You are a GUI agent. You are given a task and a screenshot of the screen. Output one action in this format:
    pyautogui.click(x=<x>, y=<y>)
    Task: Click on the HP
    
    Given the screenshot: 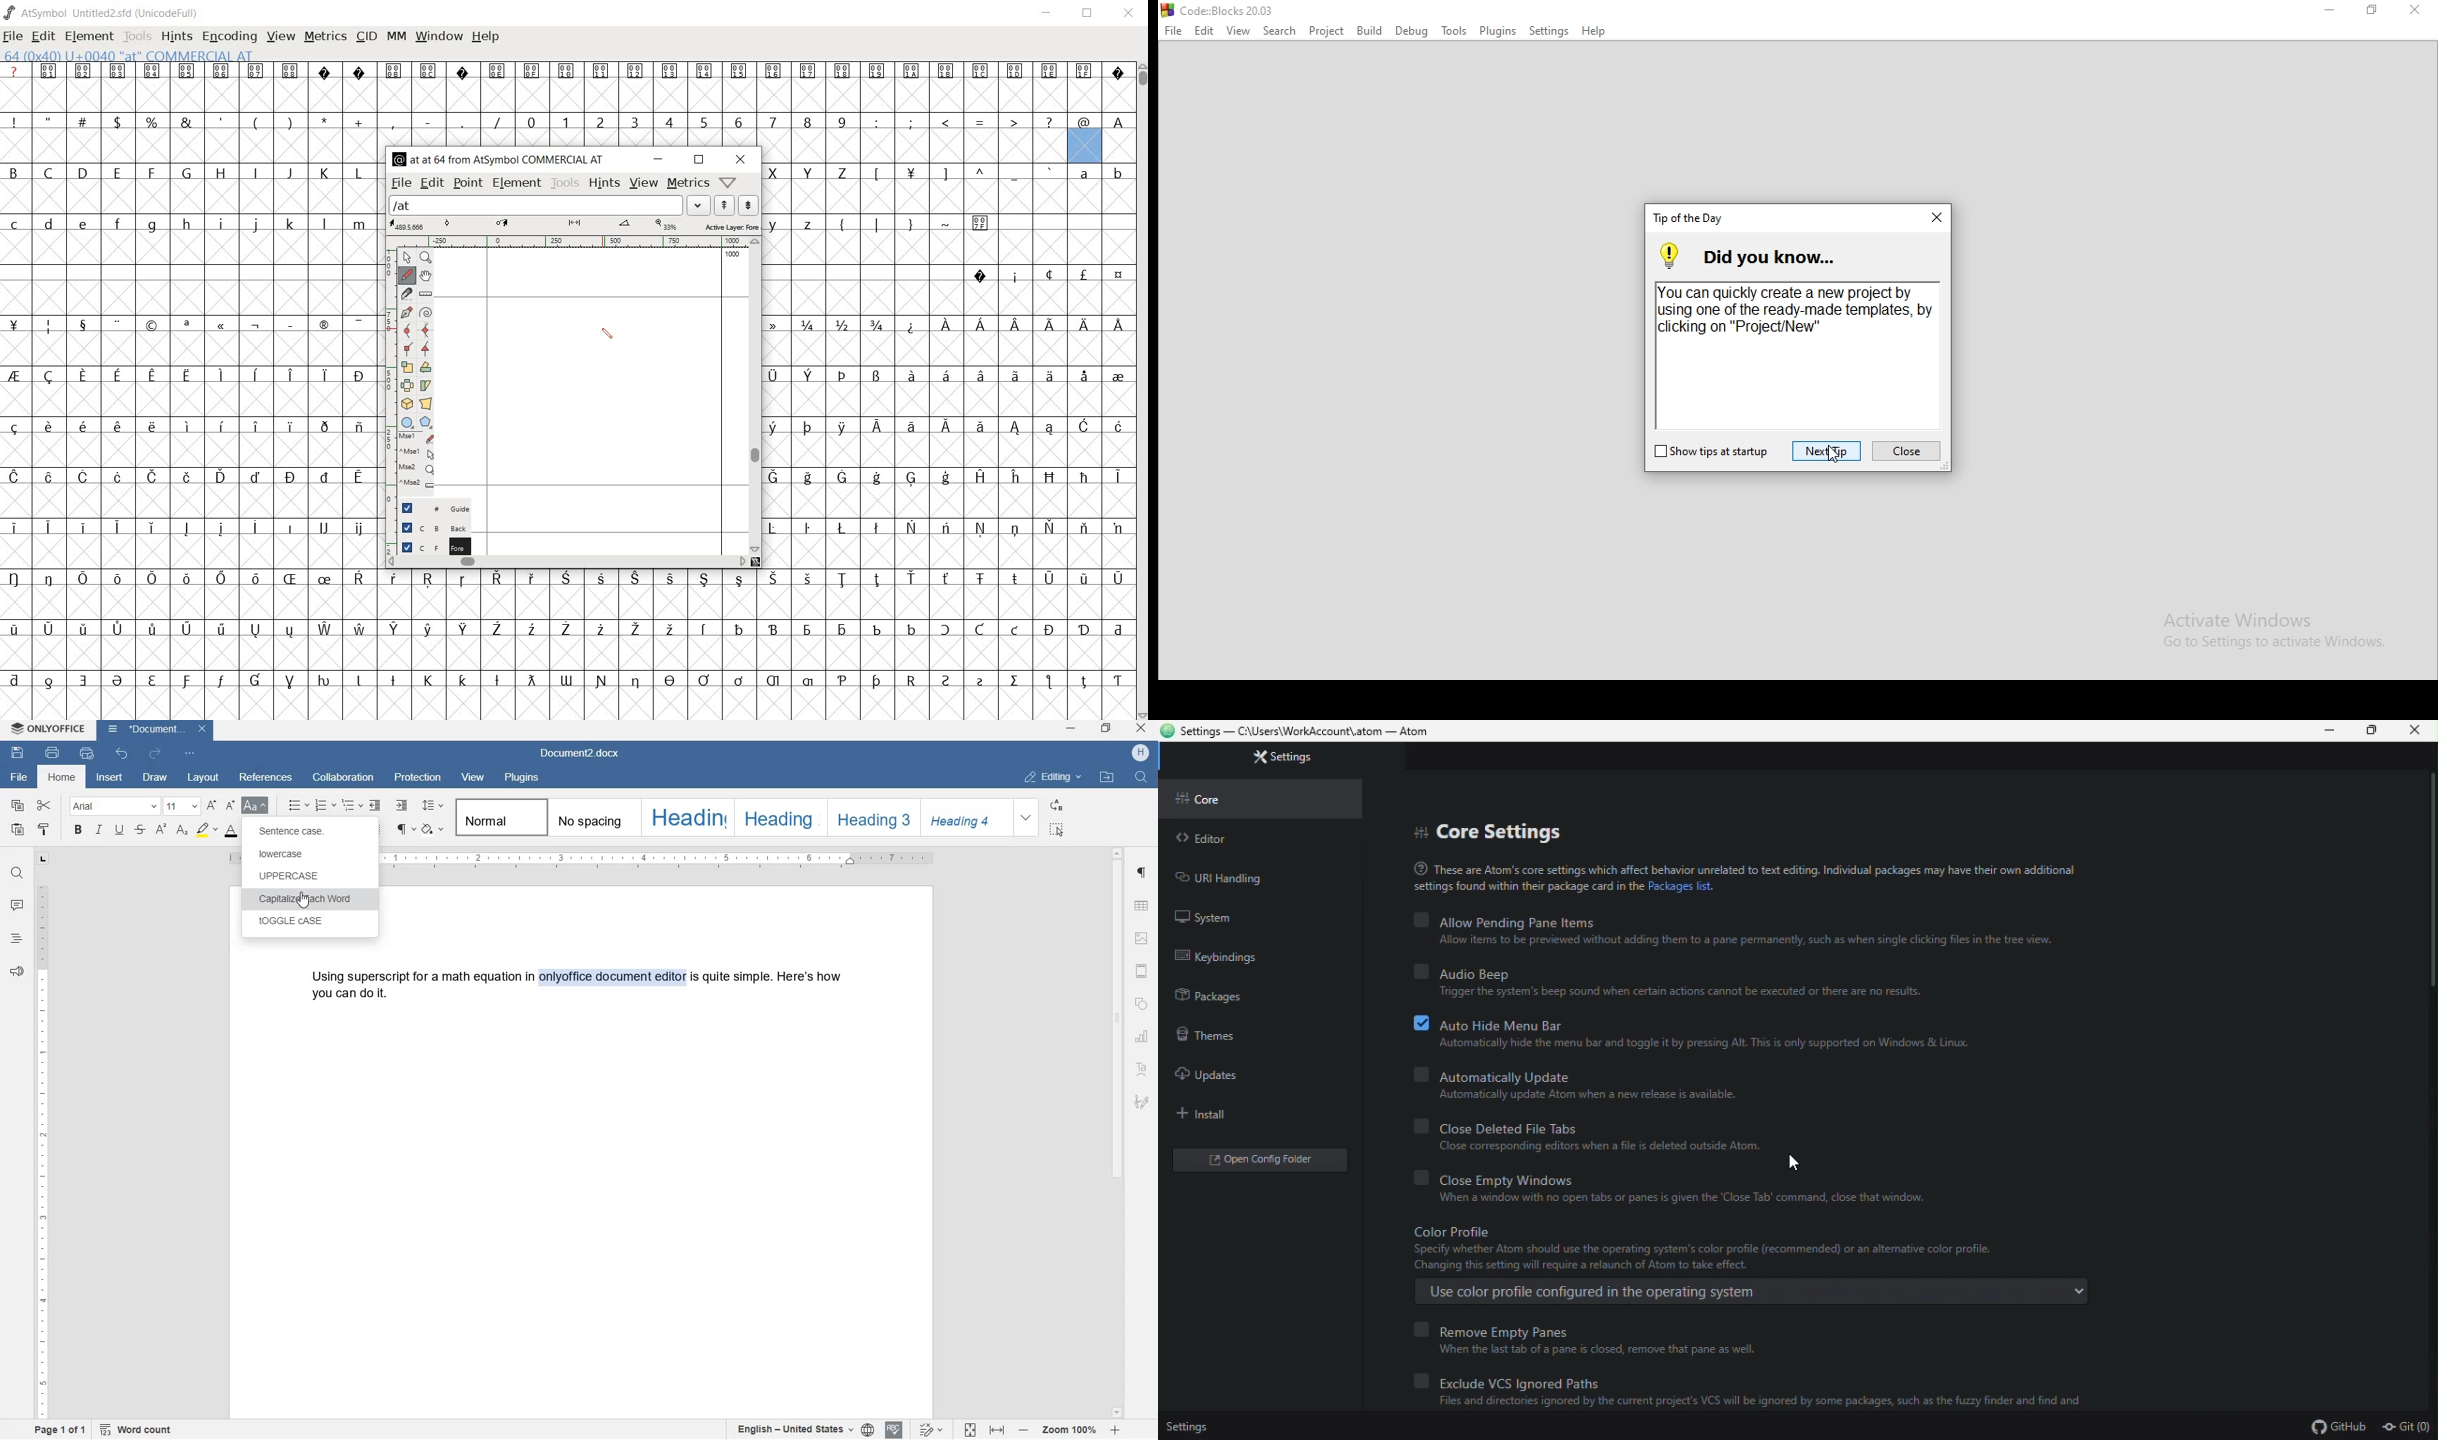 What is the action you would take?
    pyautogui.click(x=1141, y=754)
    